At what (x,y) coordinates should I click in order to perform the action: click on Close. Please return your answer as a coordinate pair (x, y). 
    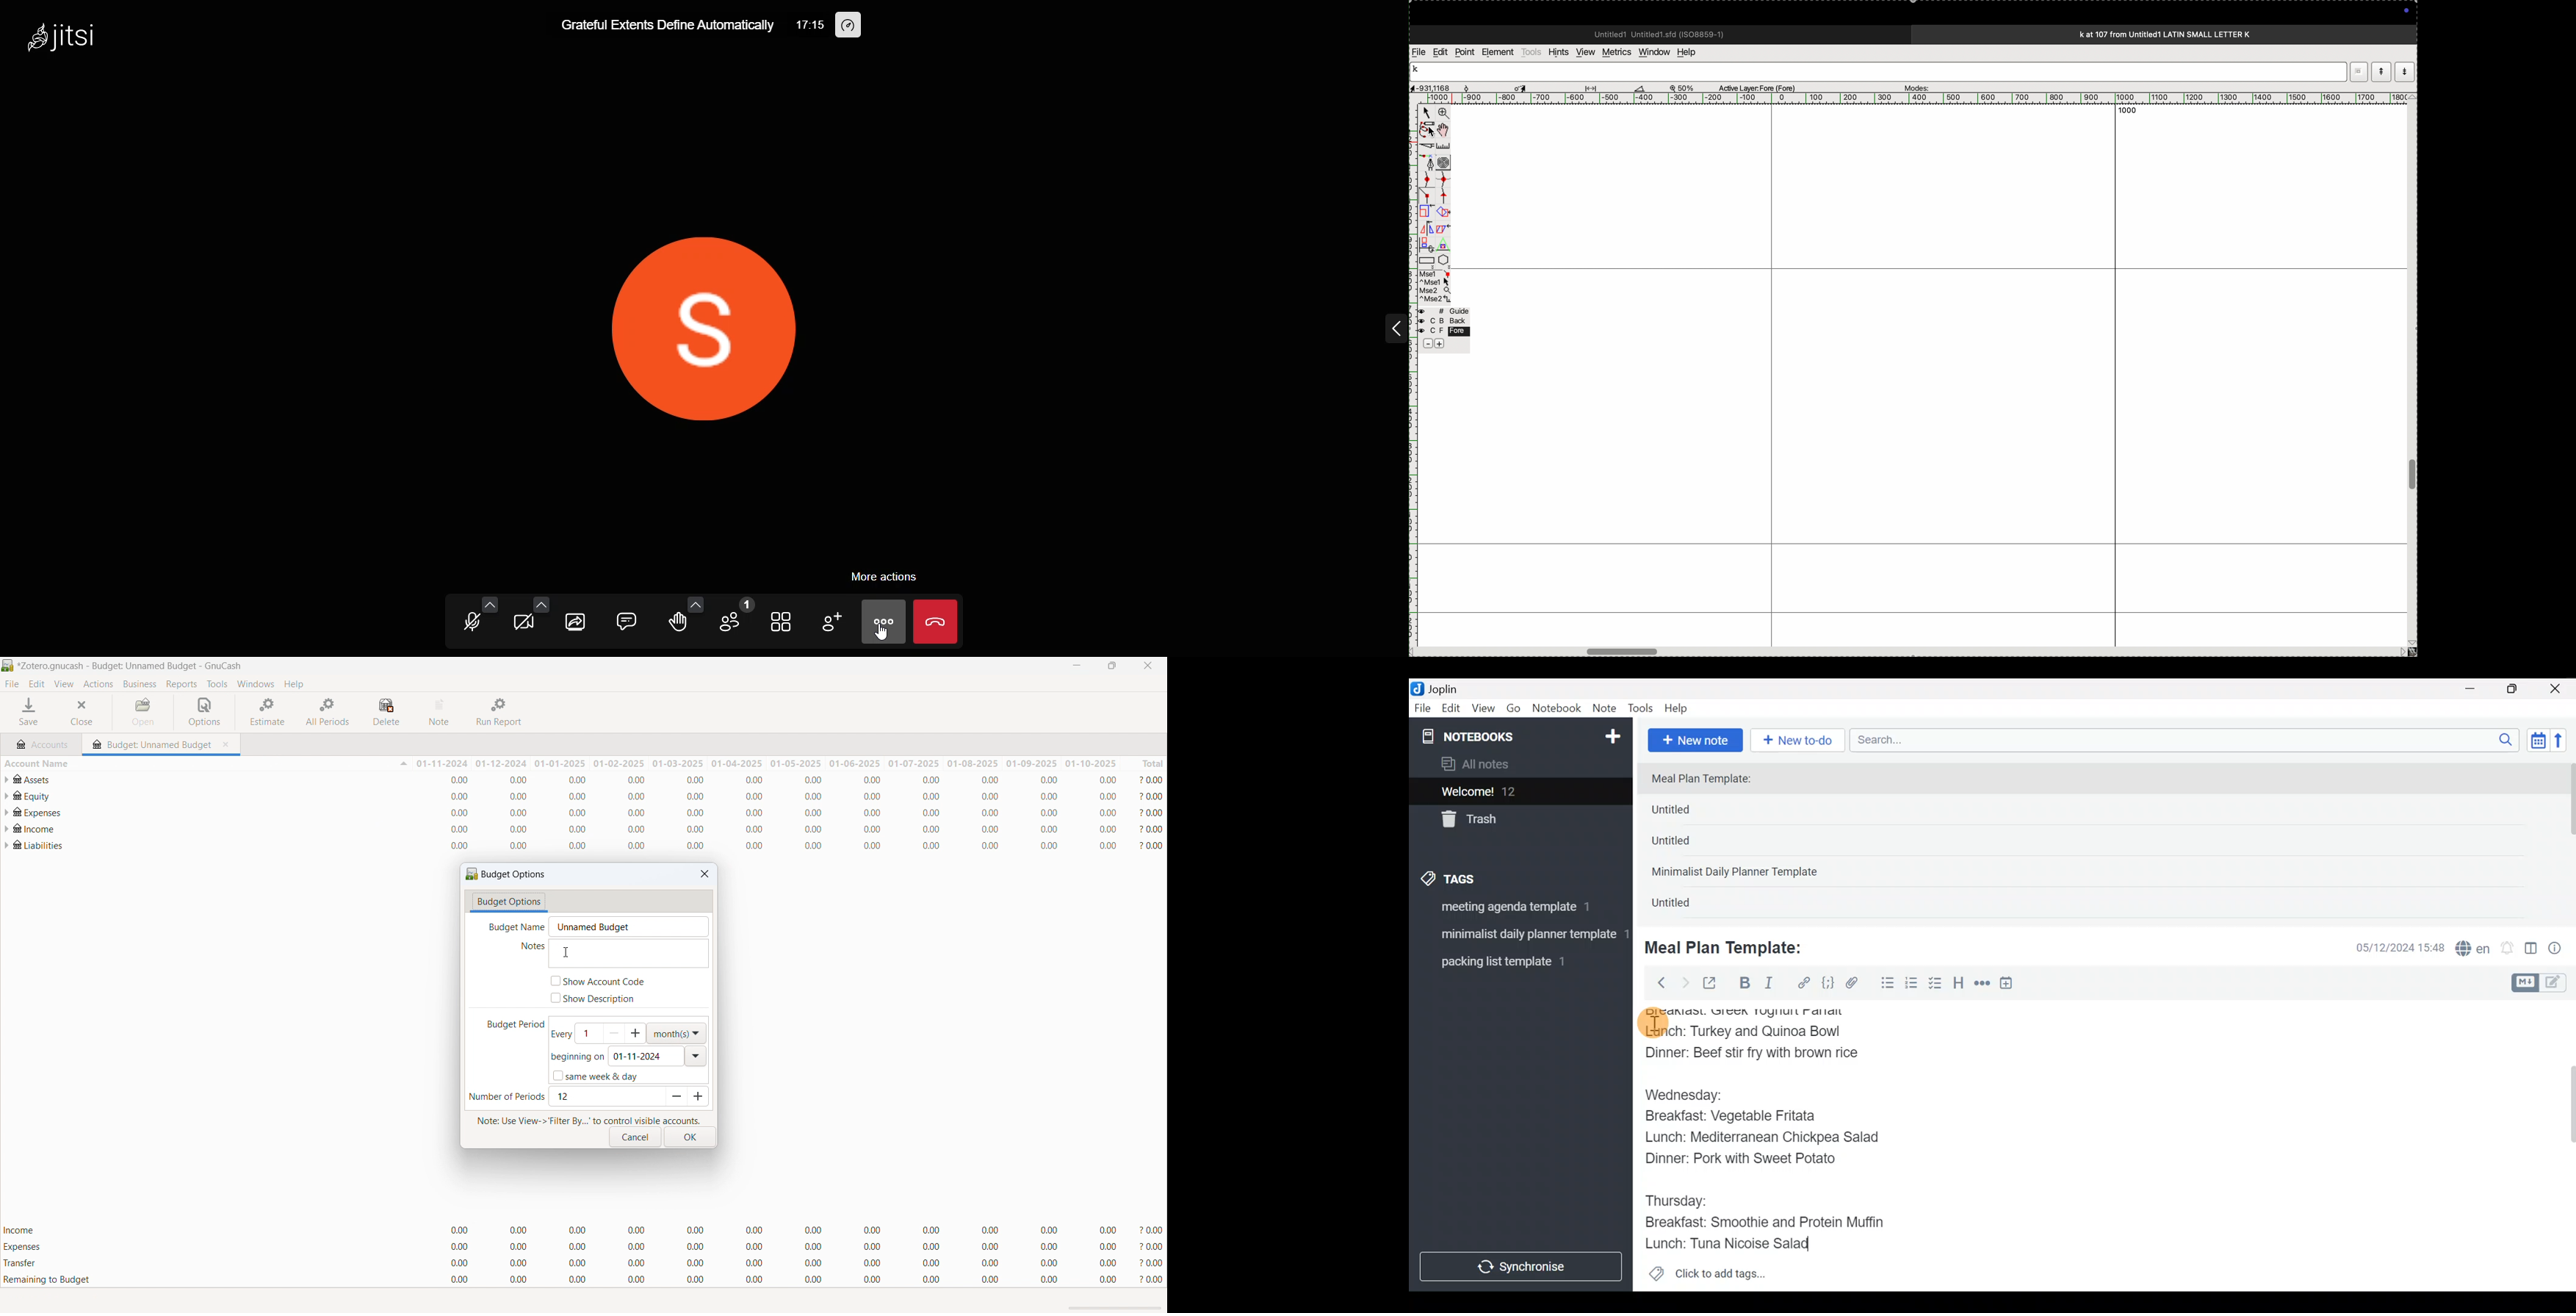
    Looking at the image, I should click on (2557, 690).